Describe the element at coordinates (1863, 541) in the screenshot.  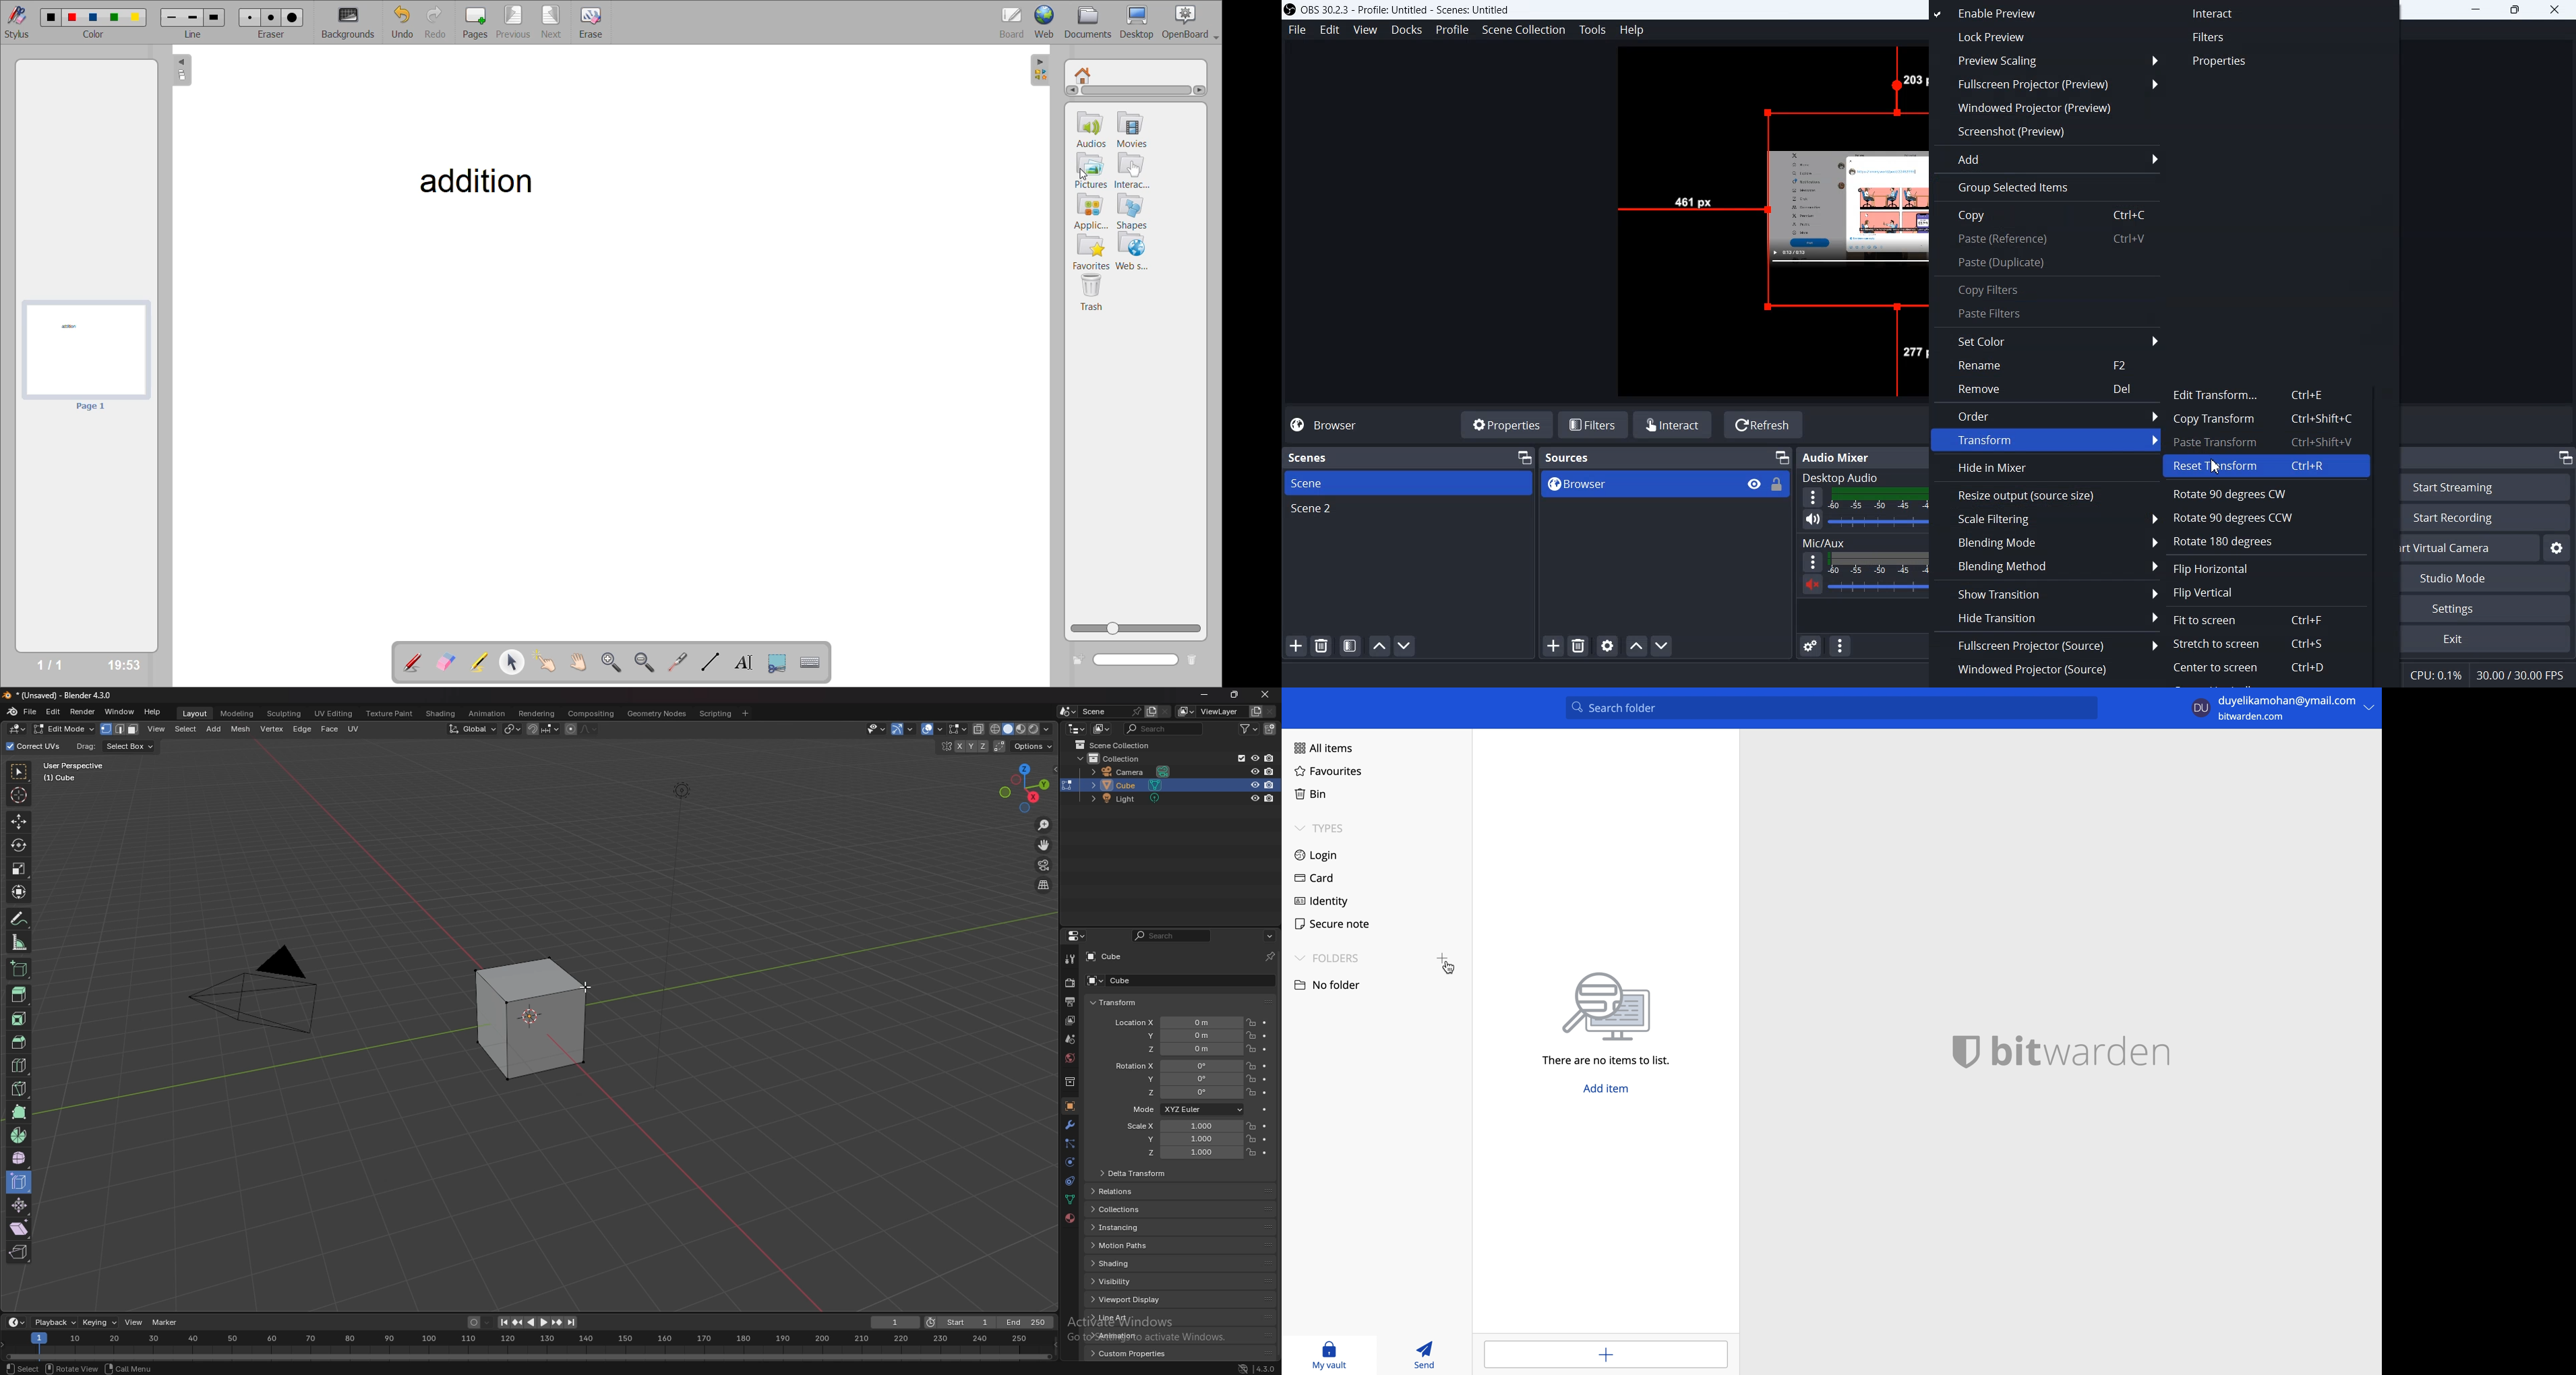
I see `Mic/aux` at that location.